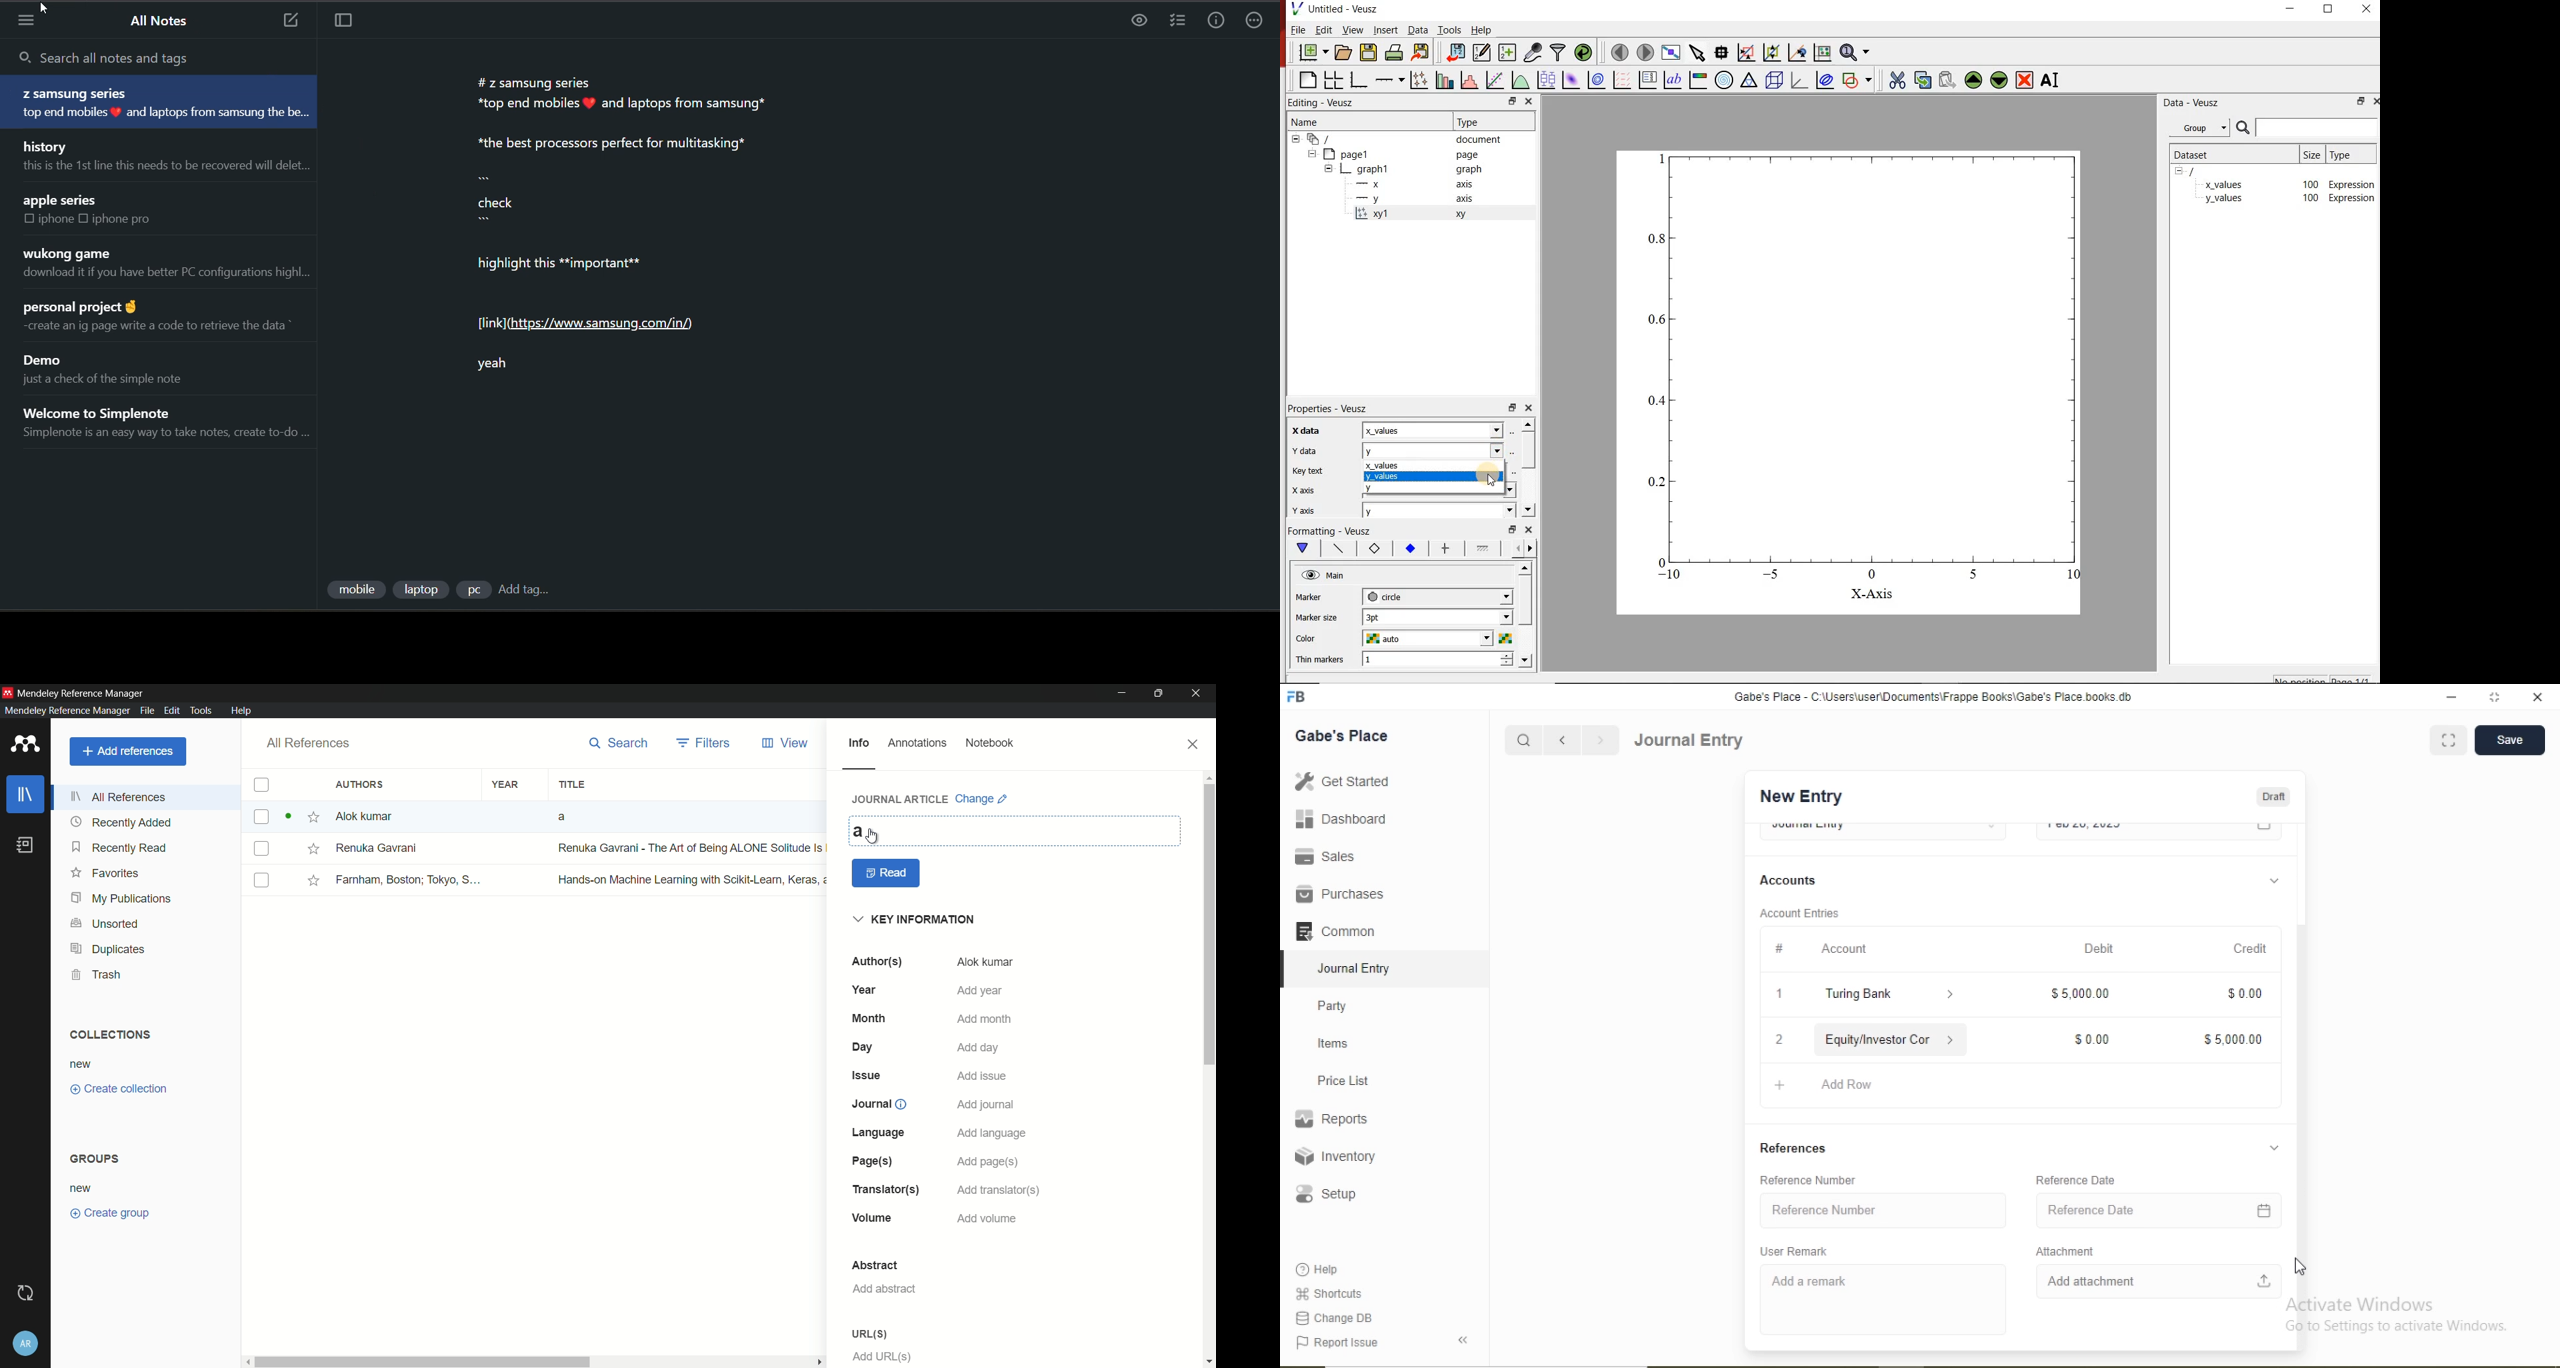  I want to click on Price List, so click(1342, 1081).